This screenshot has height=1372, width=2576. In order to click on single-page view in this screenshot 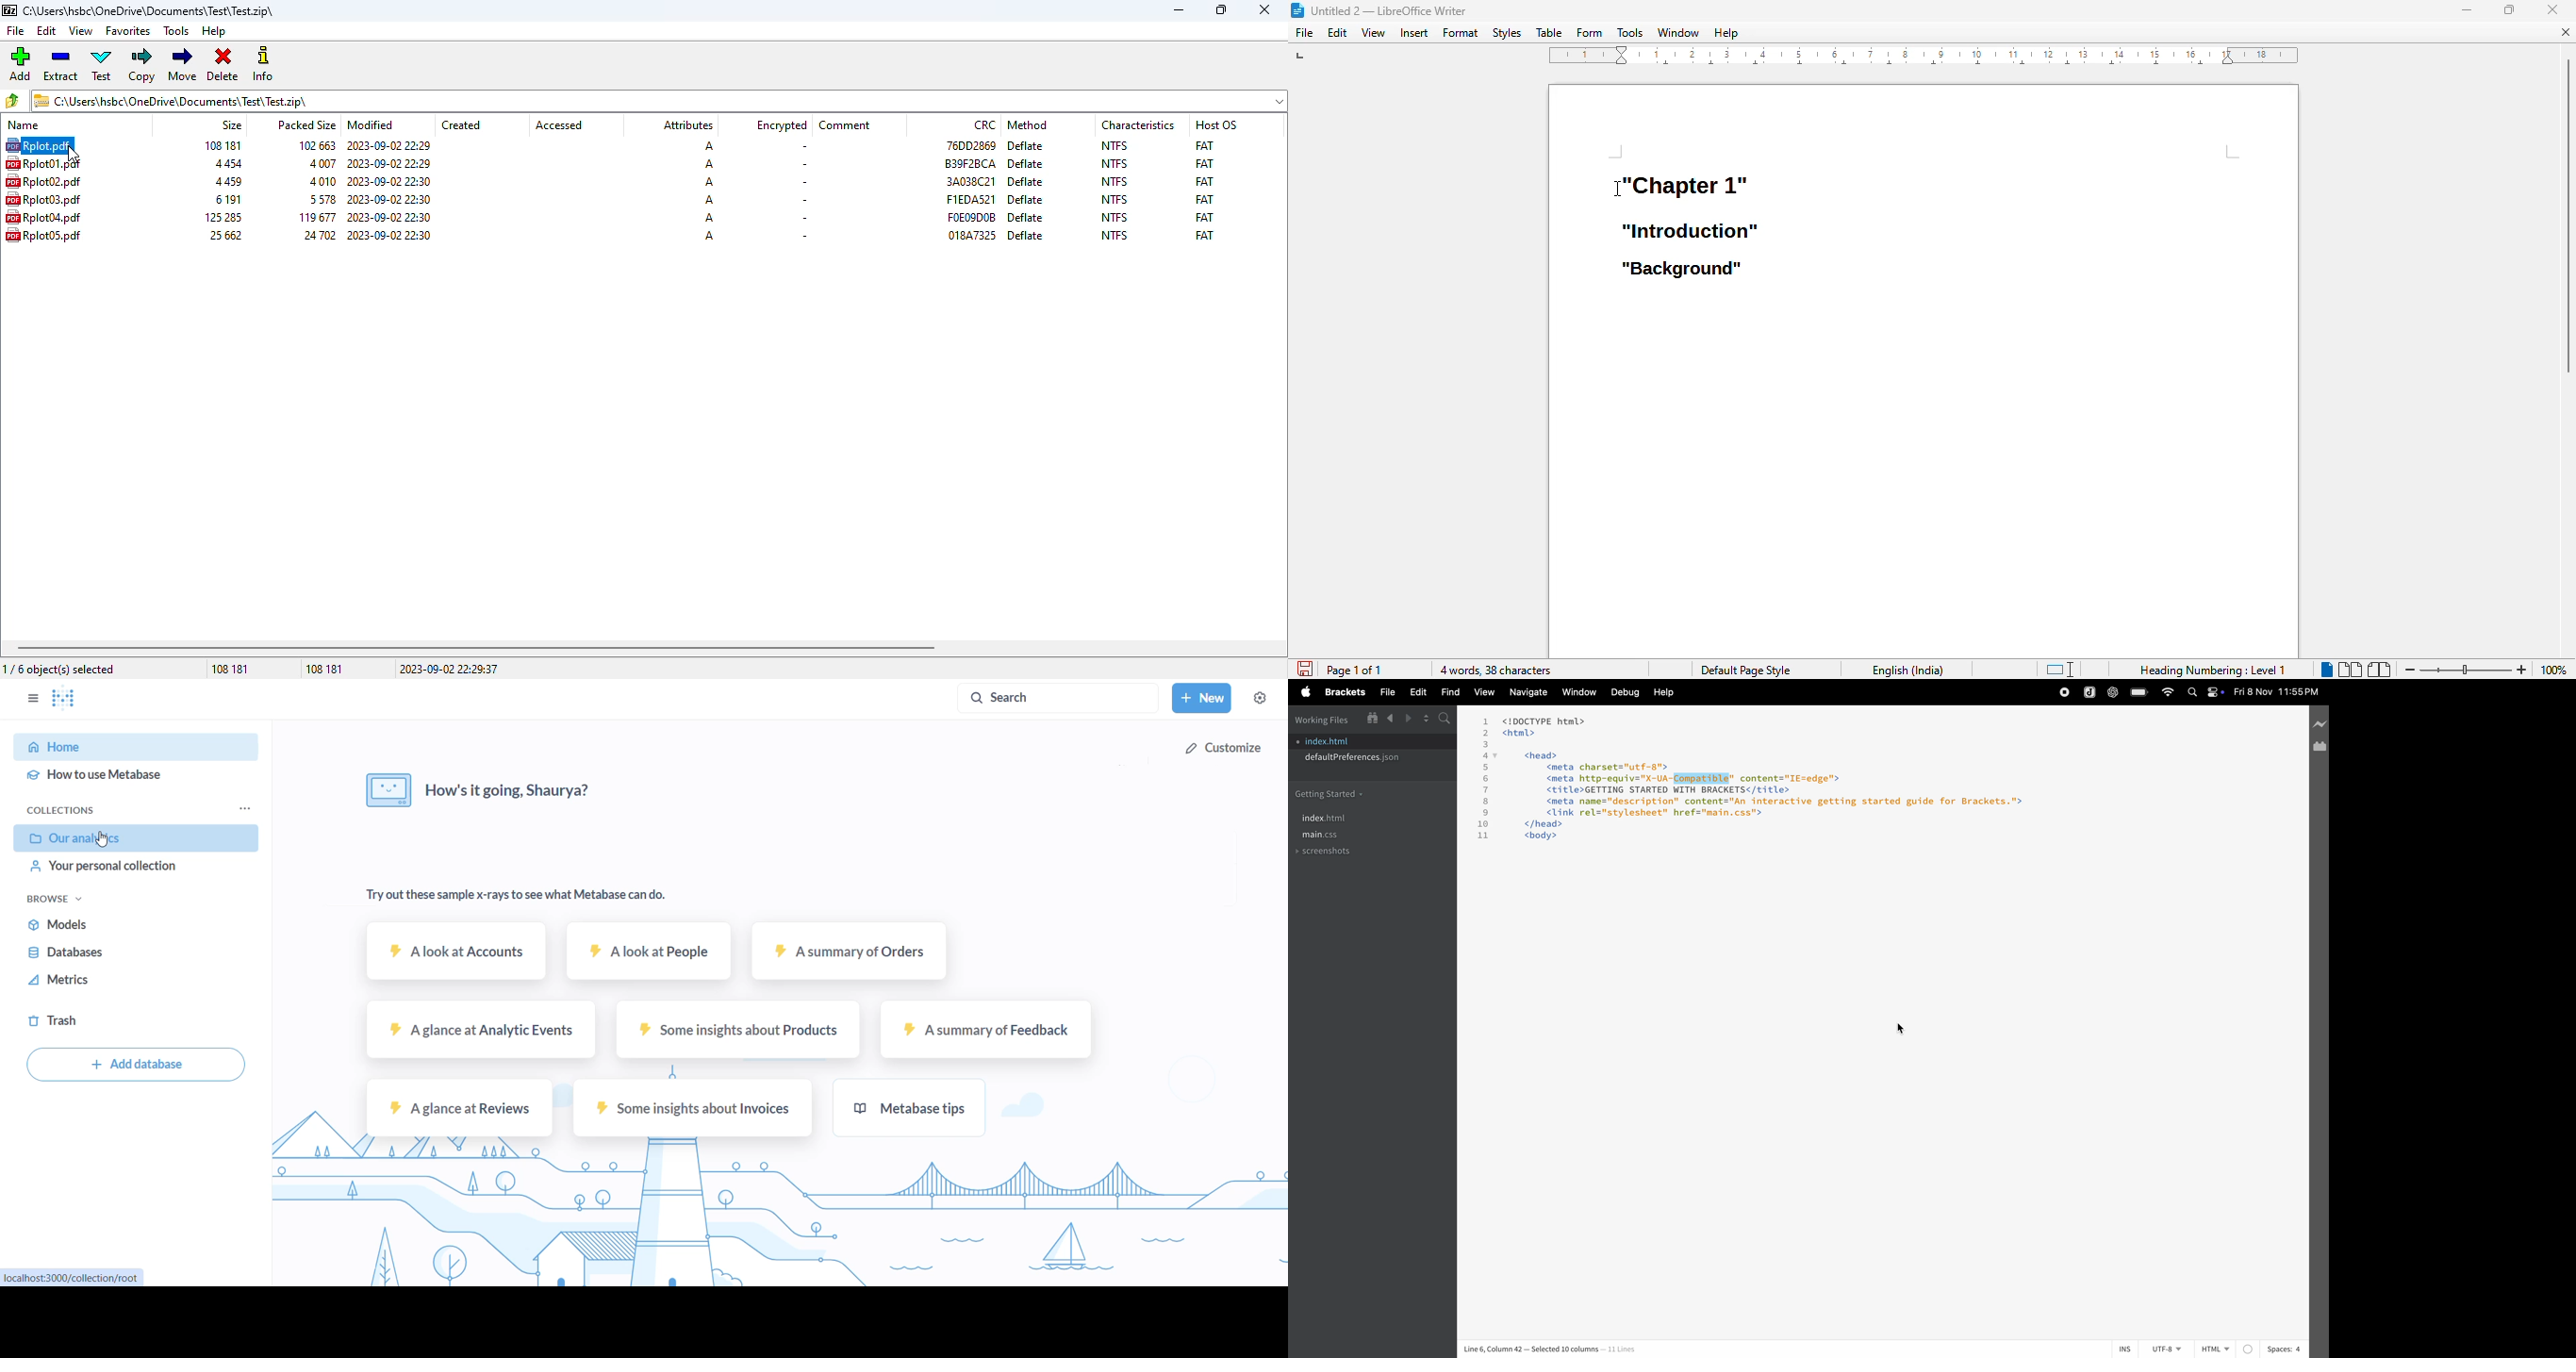, I will do `click(2326, 670)`.